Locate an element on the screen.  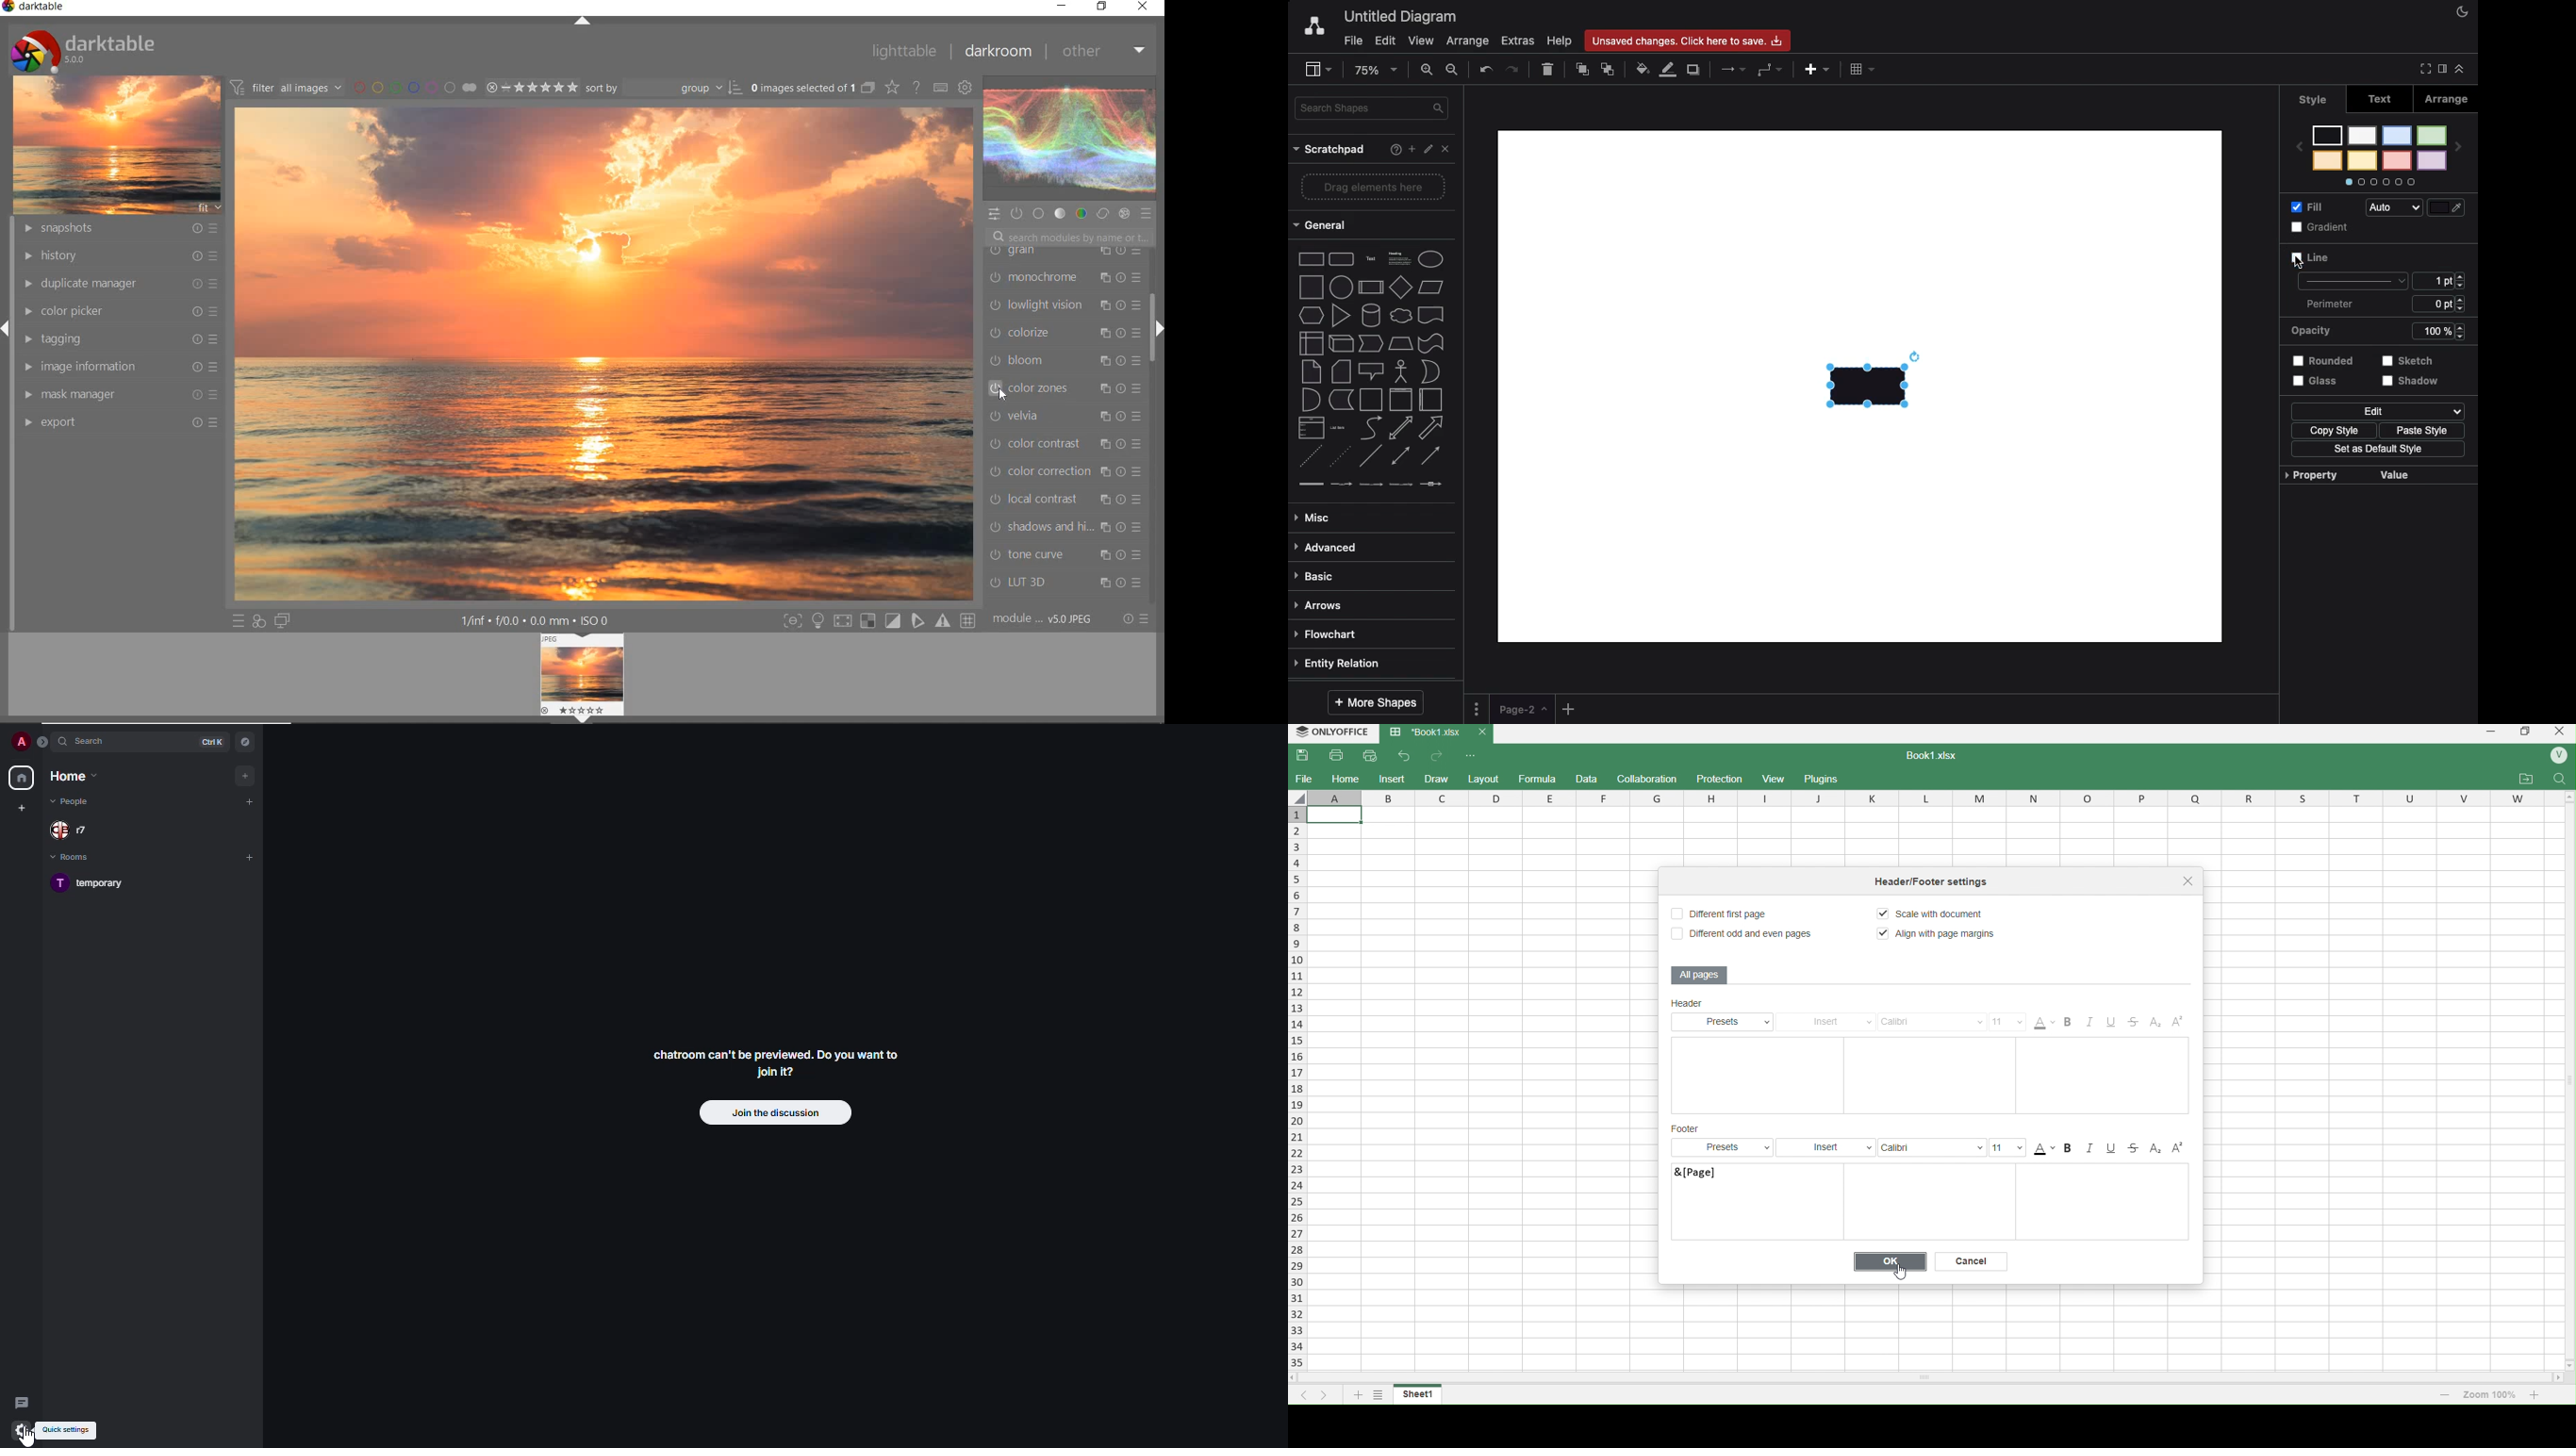
Edit is located at coordinates (2380, 410).